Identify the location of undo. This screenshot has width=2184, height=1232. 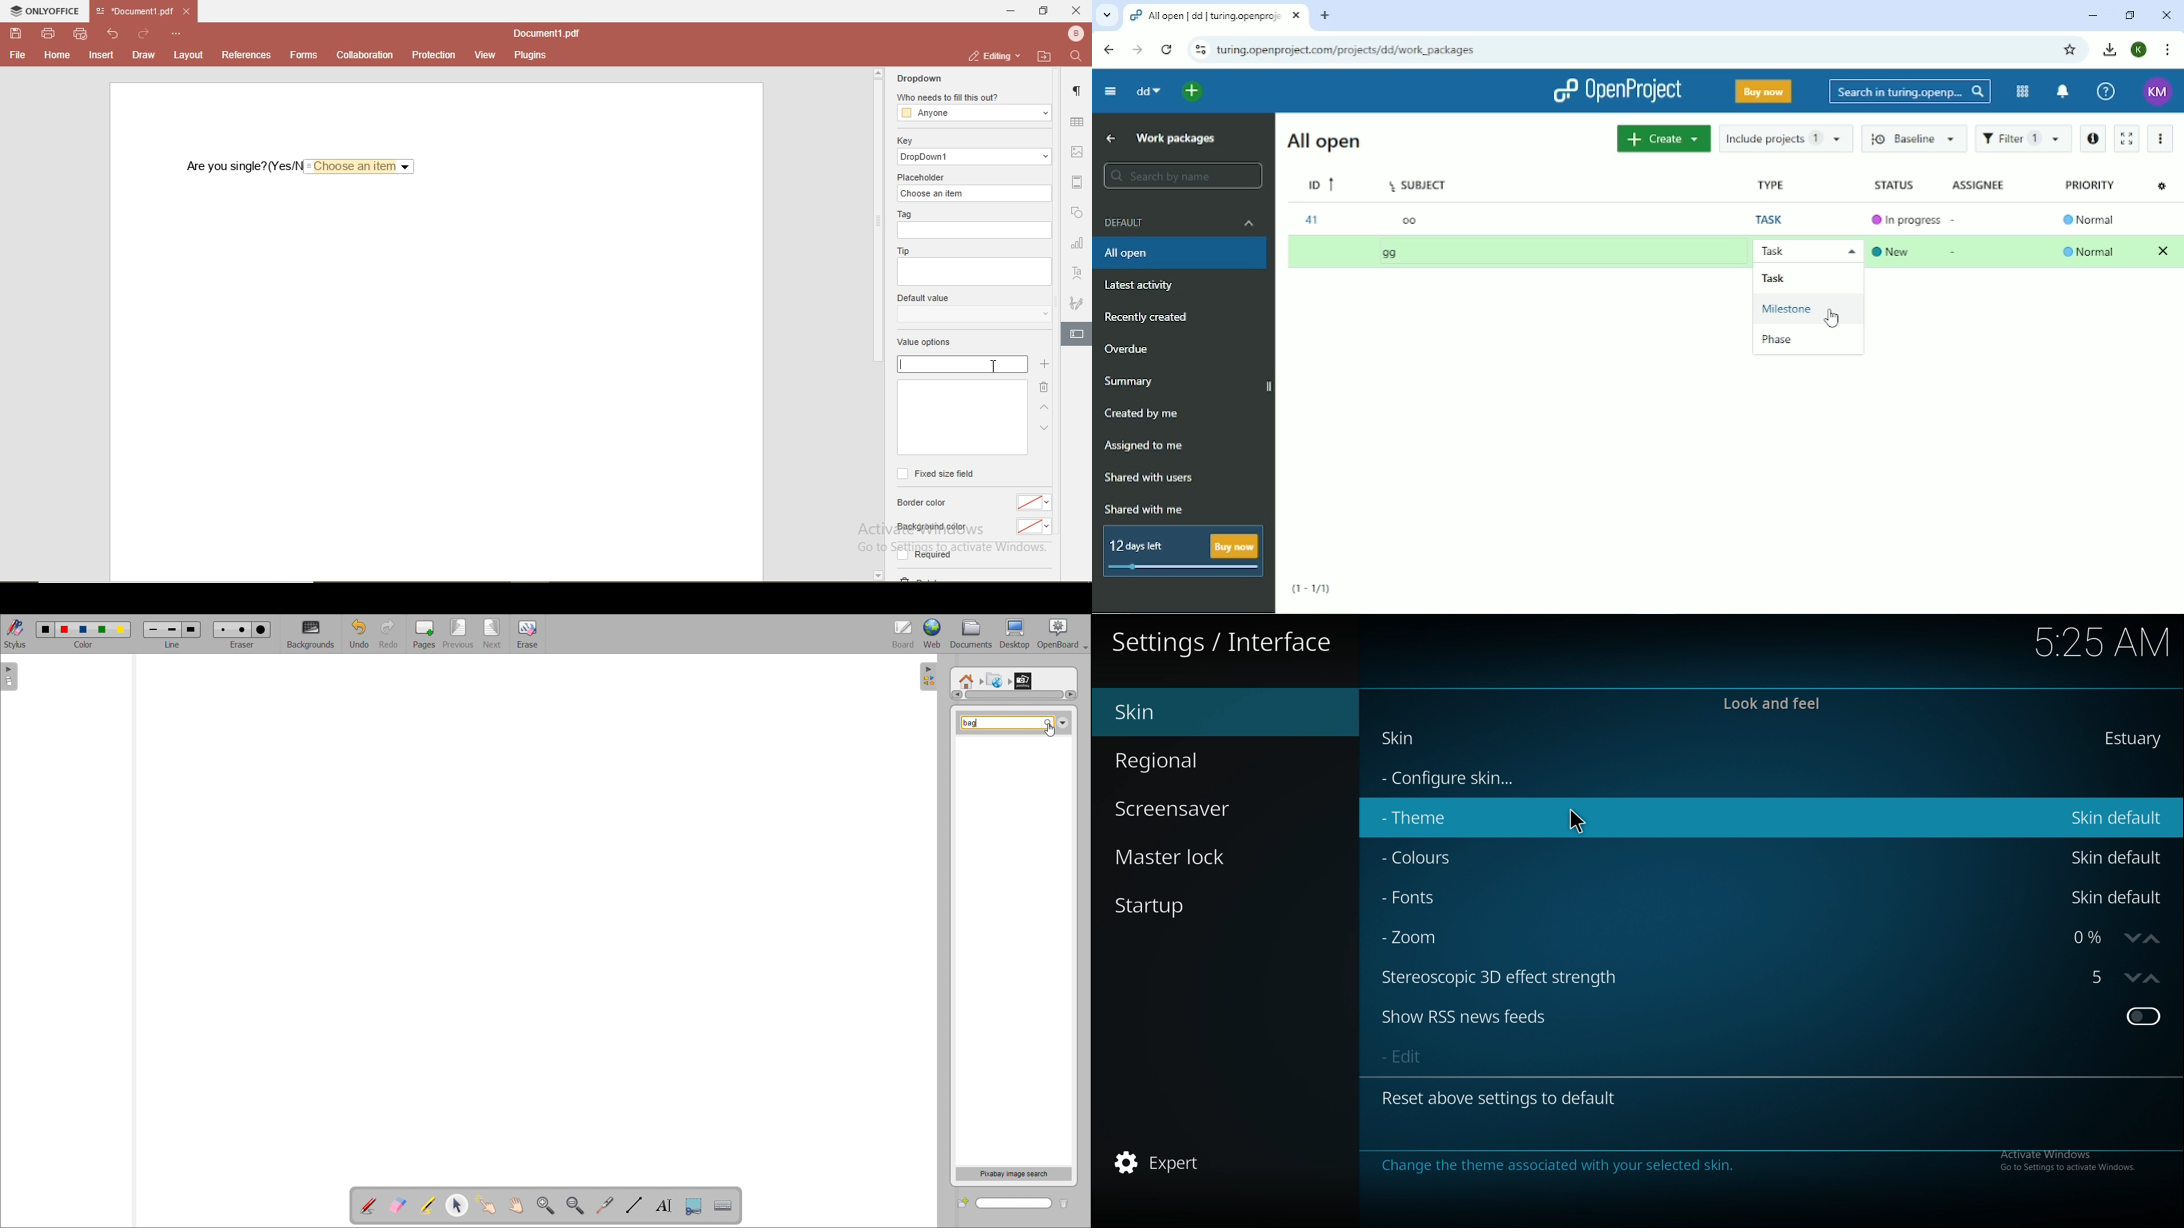
(114, 34).